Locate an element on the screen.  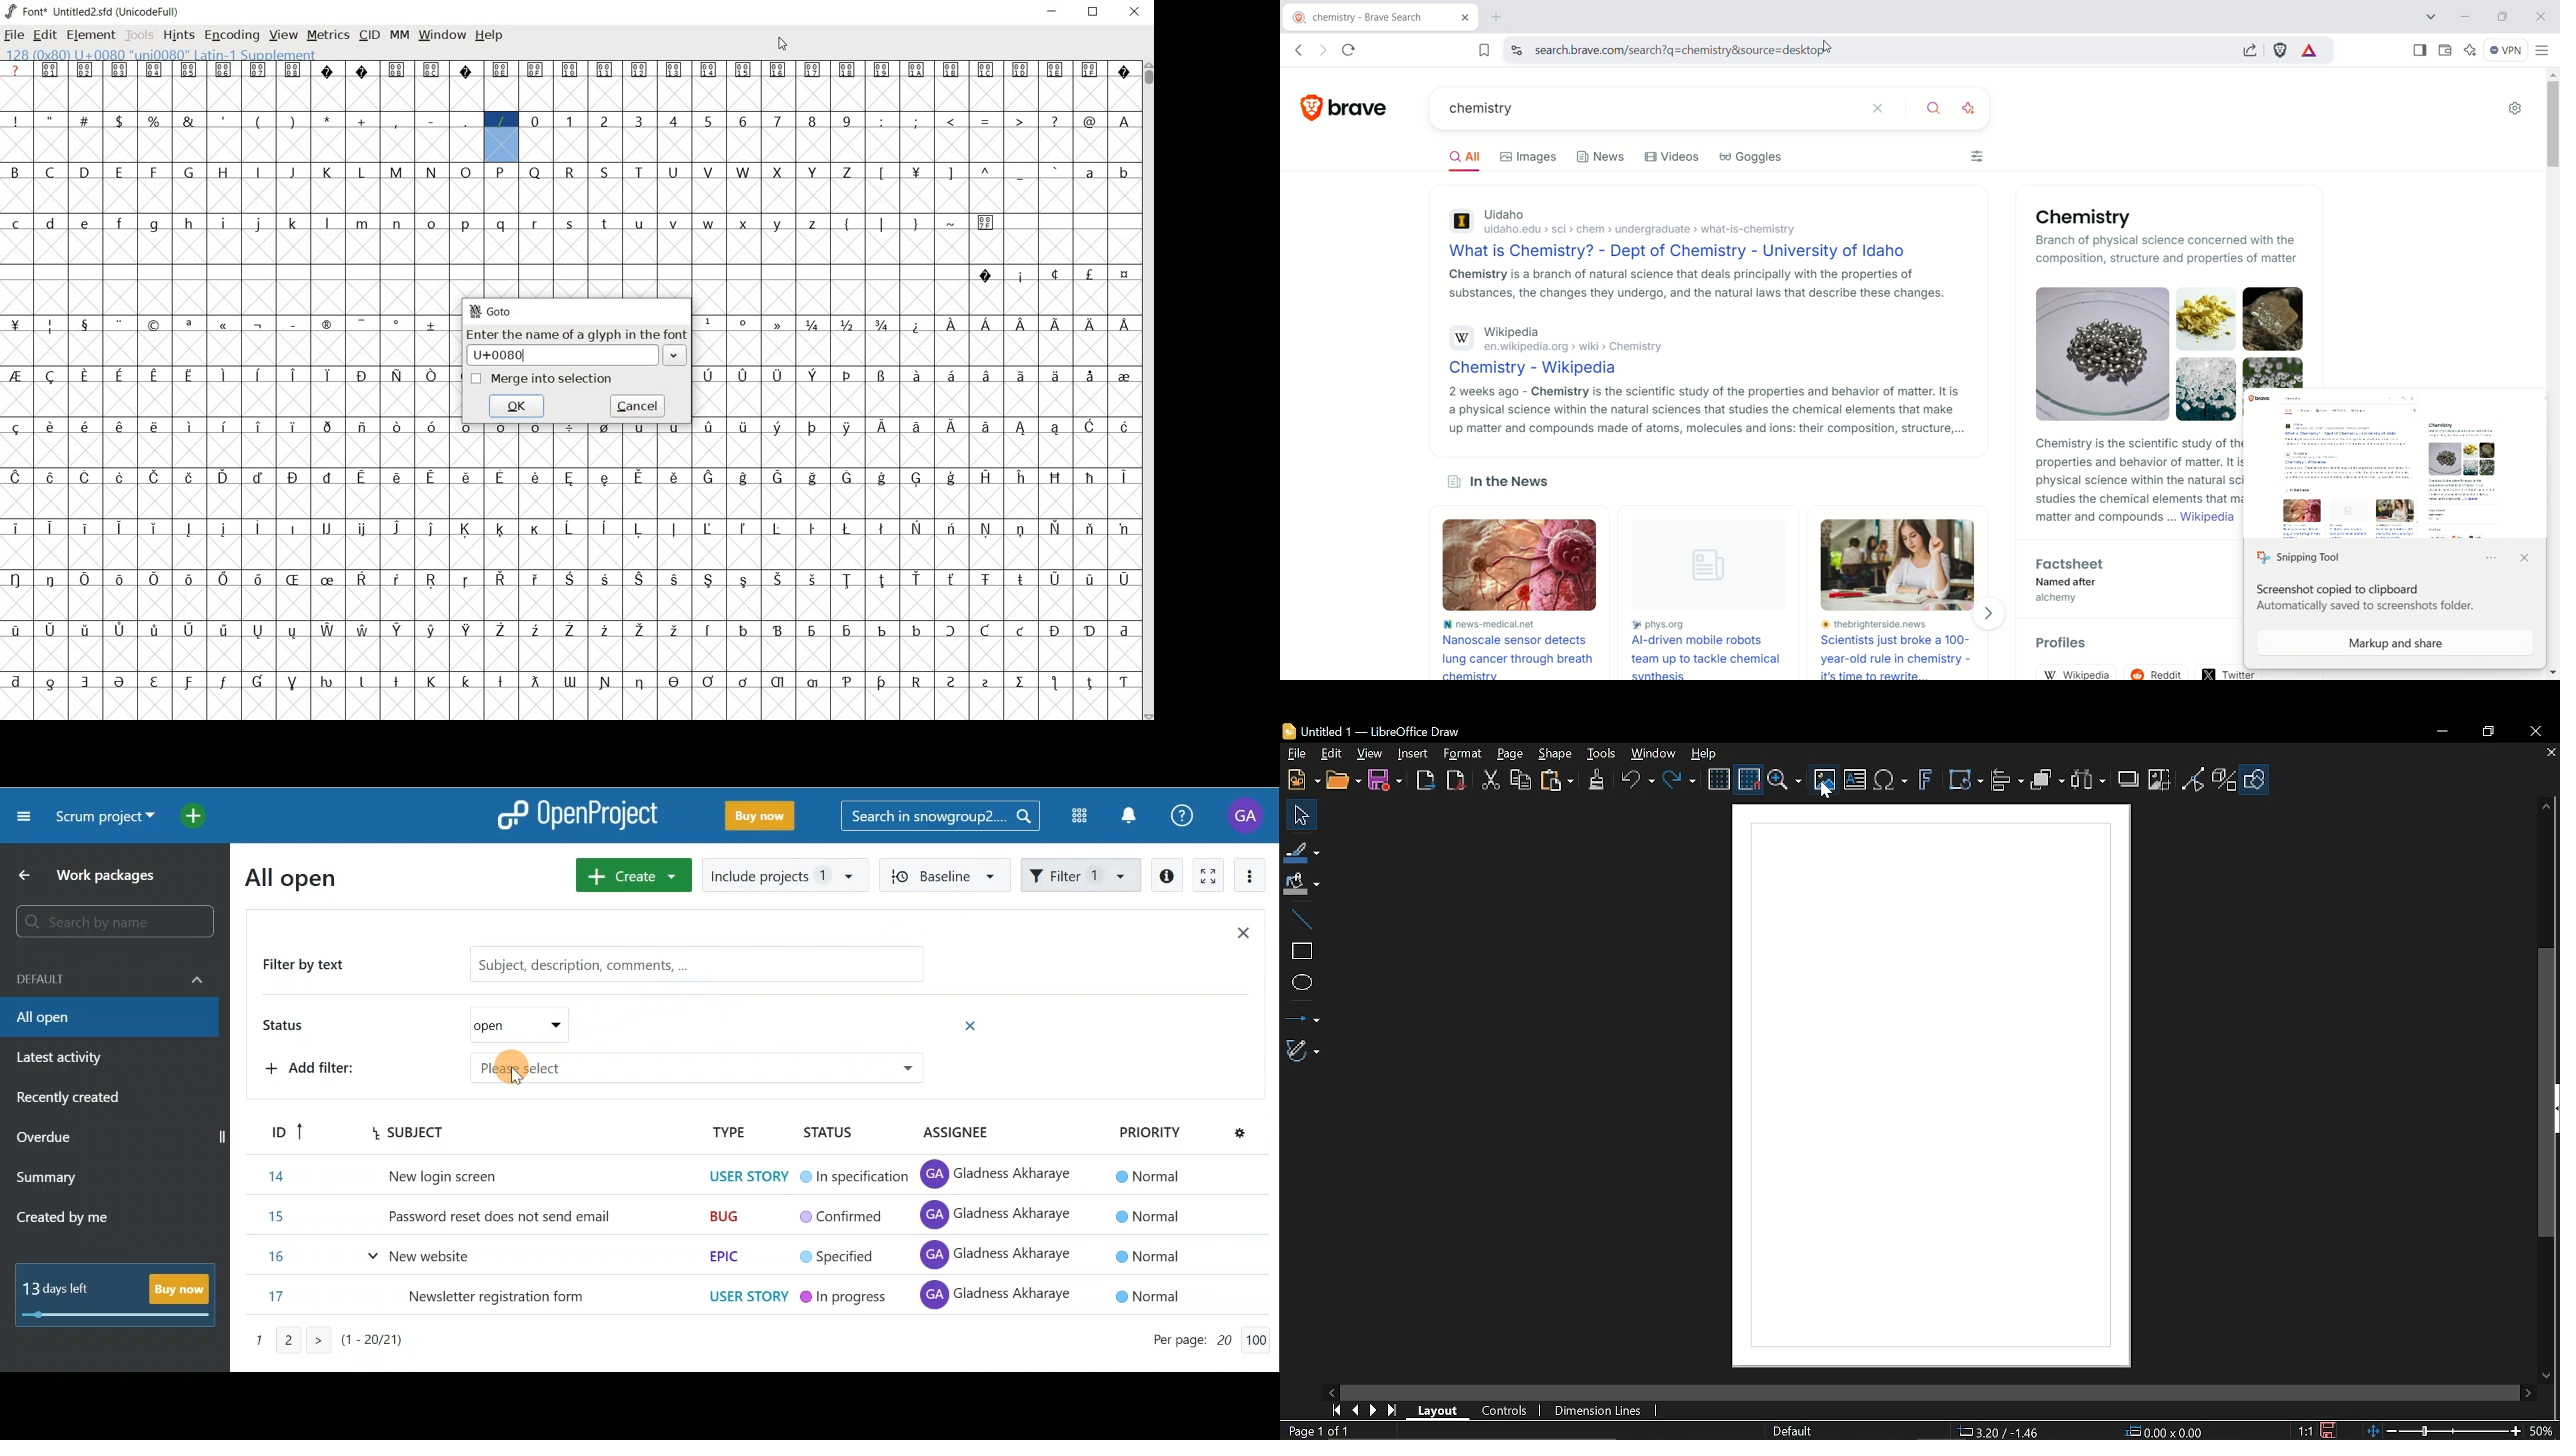
Minimize is located at coordinates (2441, 735).